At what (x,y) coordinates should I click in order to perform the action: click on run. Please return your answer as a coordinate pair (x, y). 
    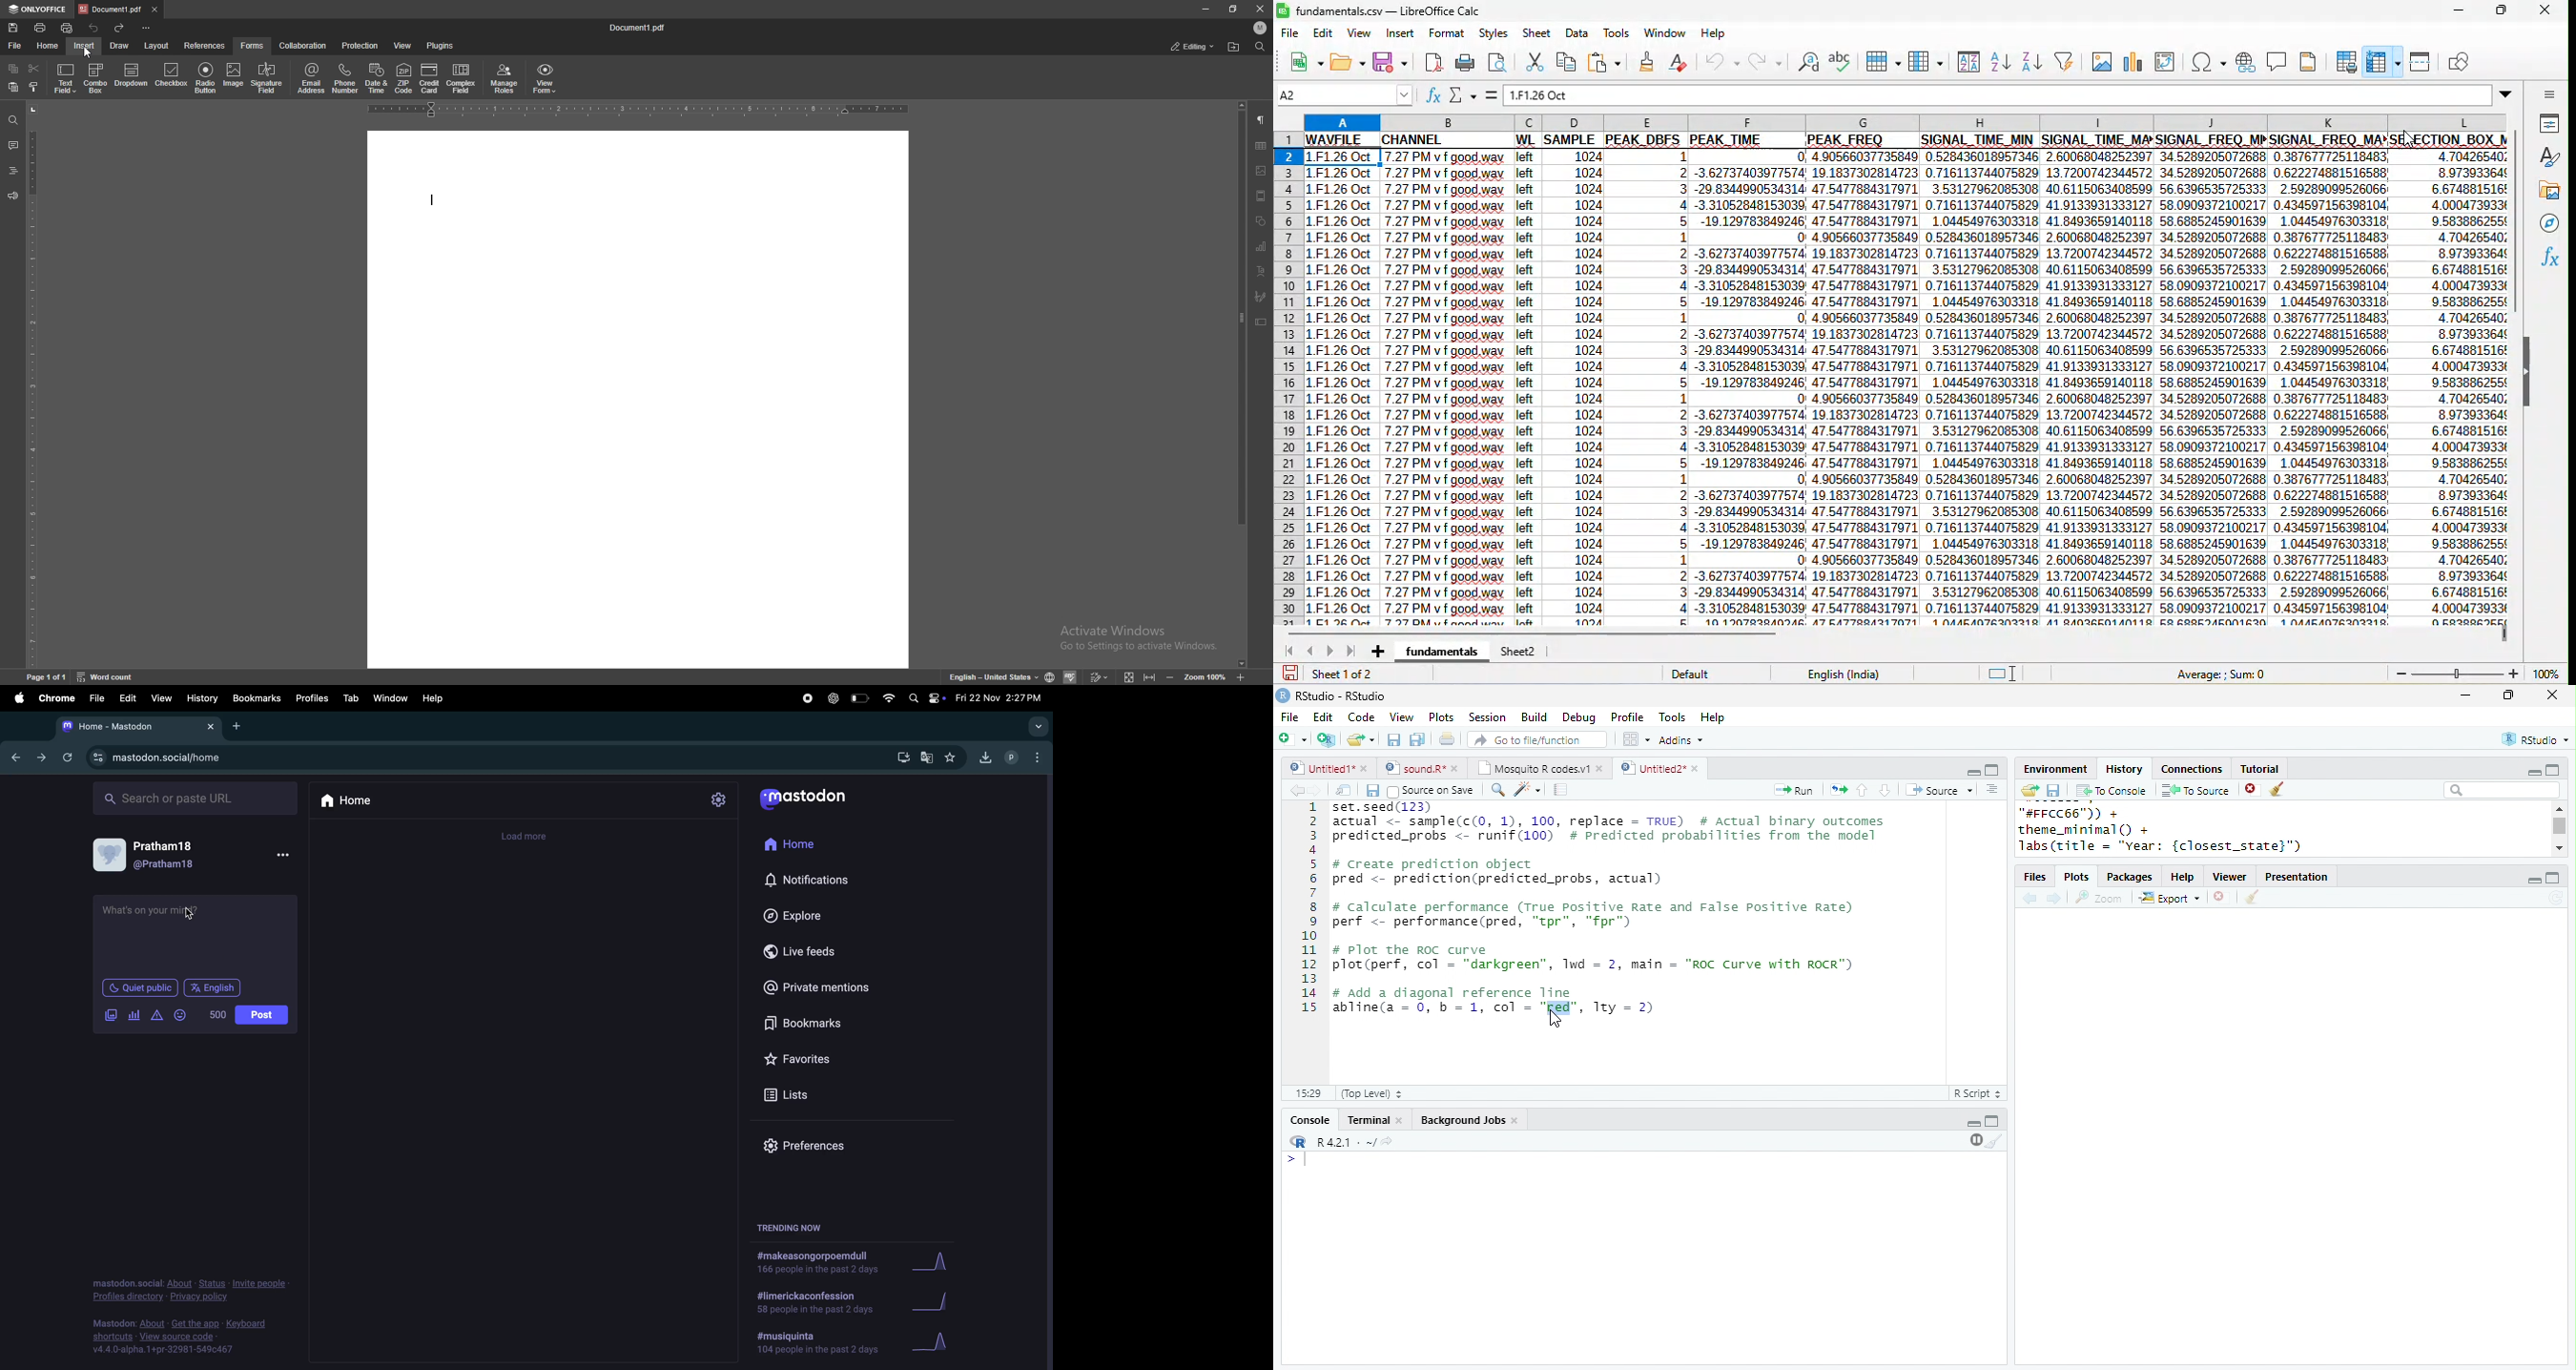
    Looking at the image, I should click on (1793, 790).